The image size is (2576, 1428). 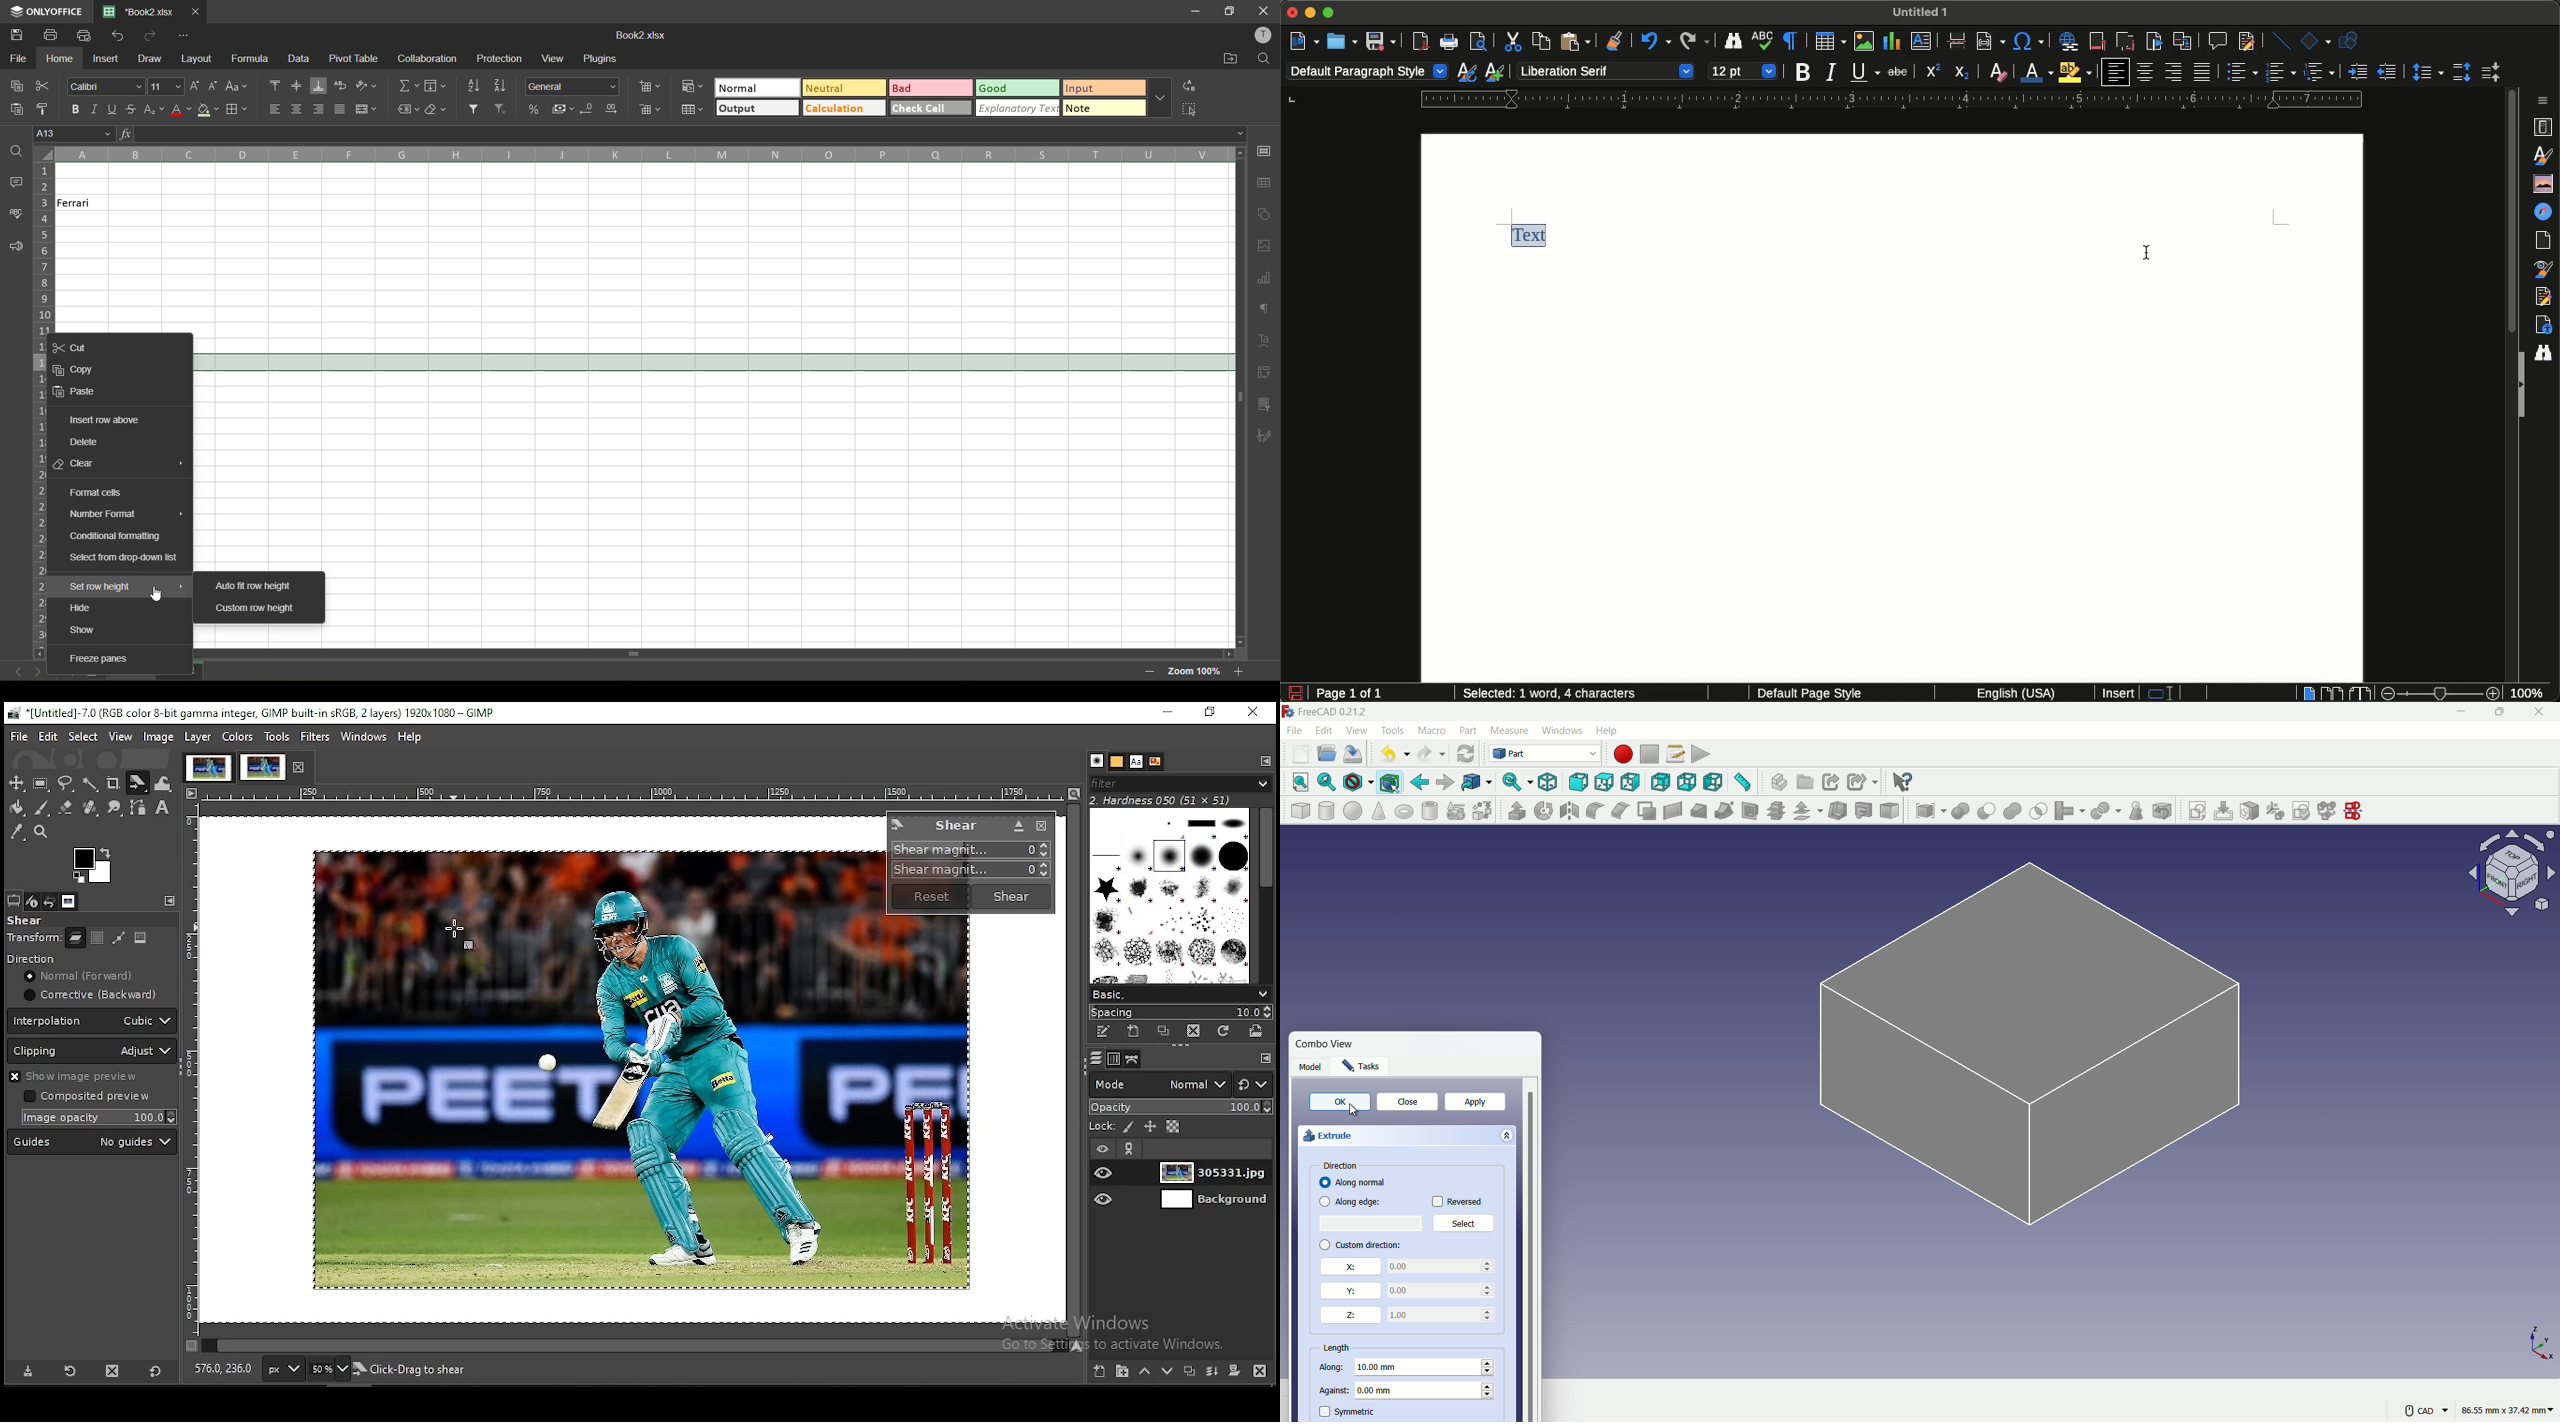 I want to click on Cut, so click(x=1511, y=41).